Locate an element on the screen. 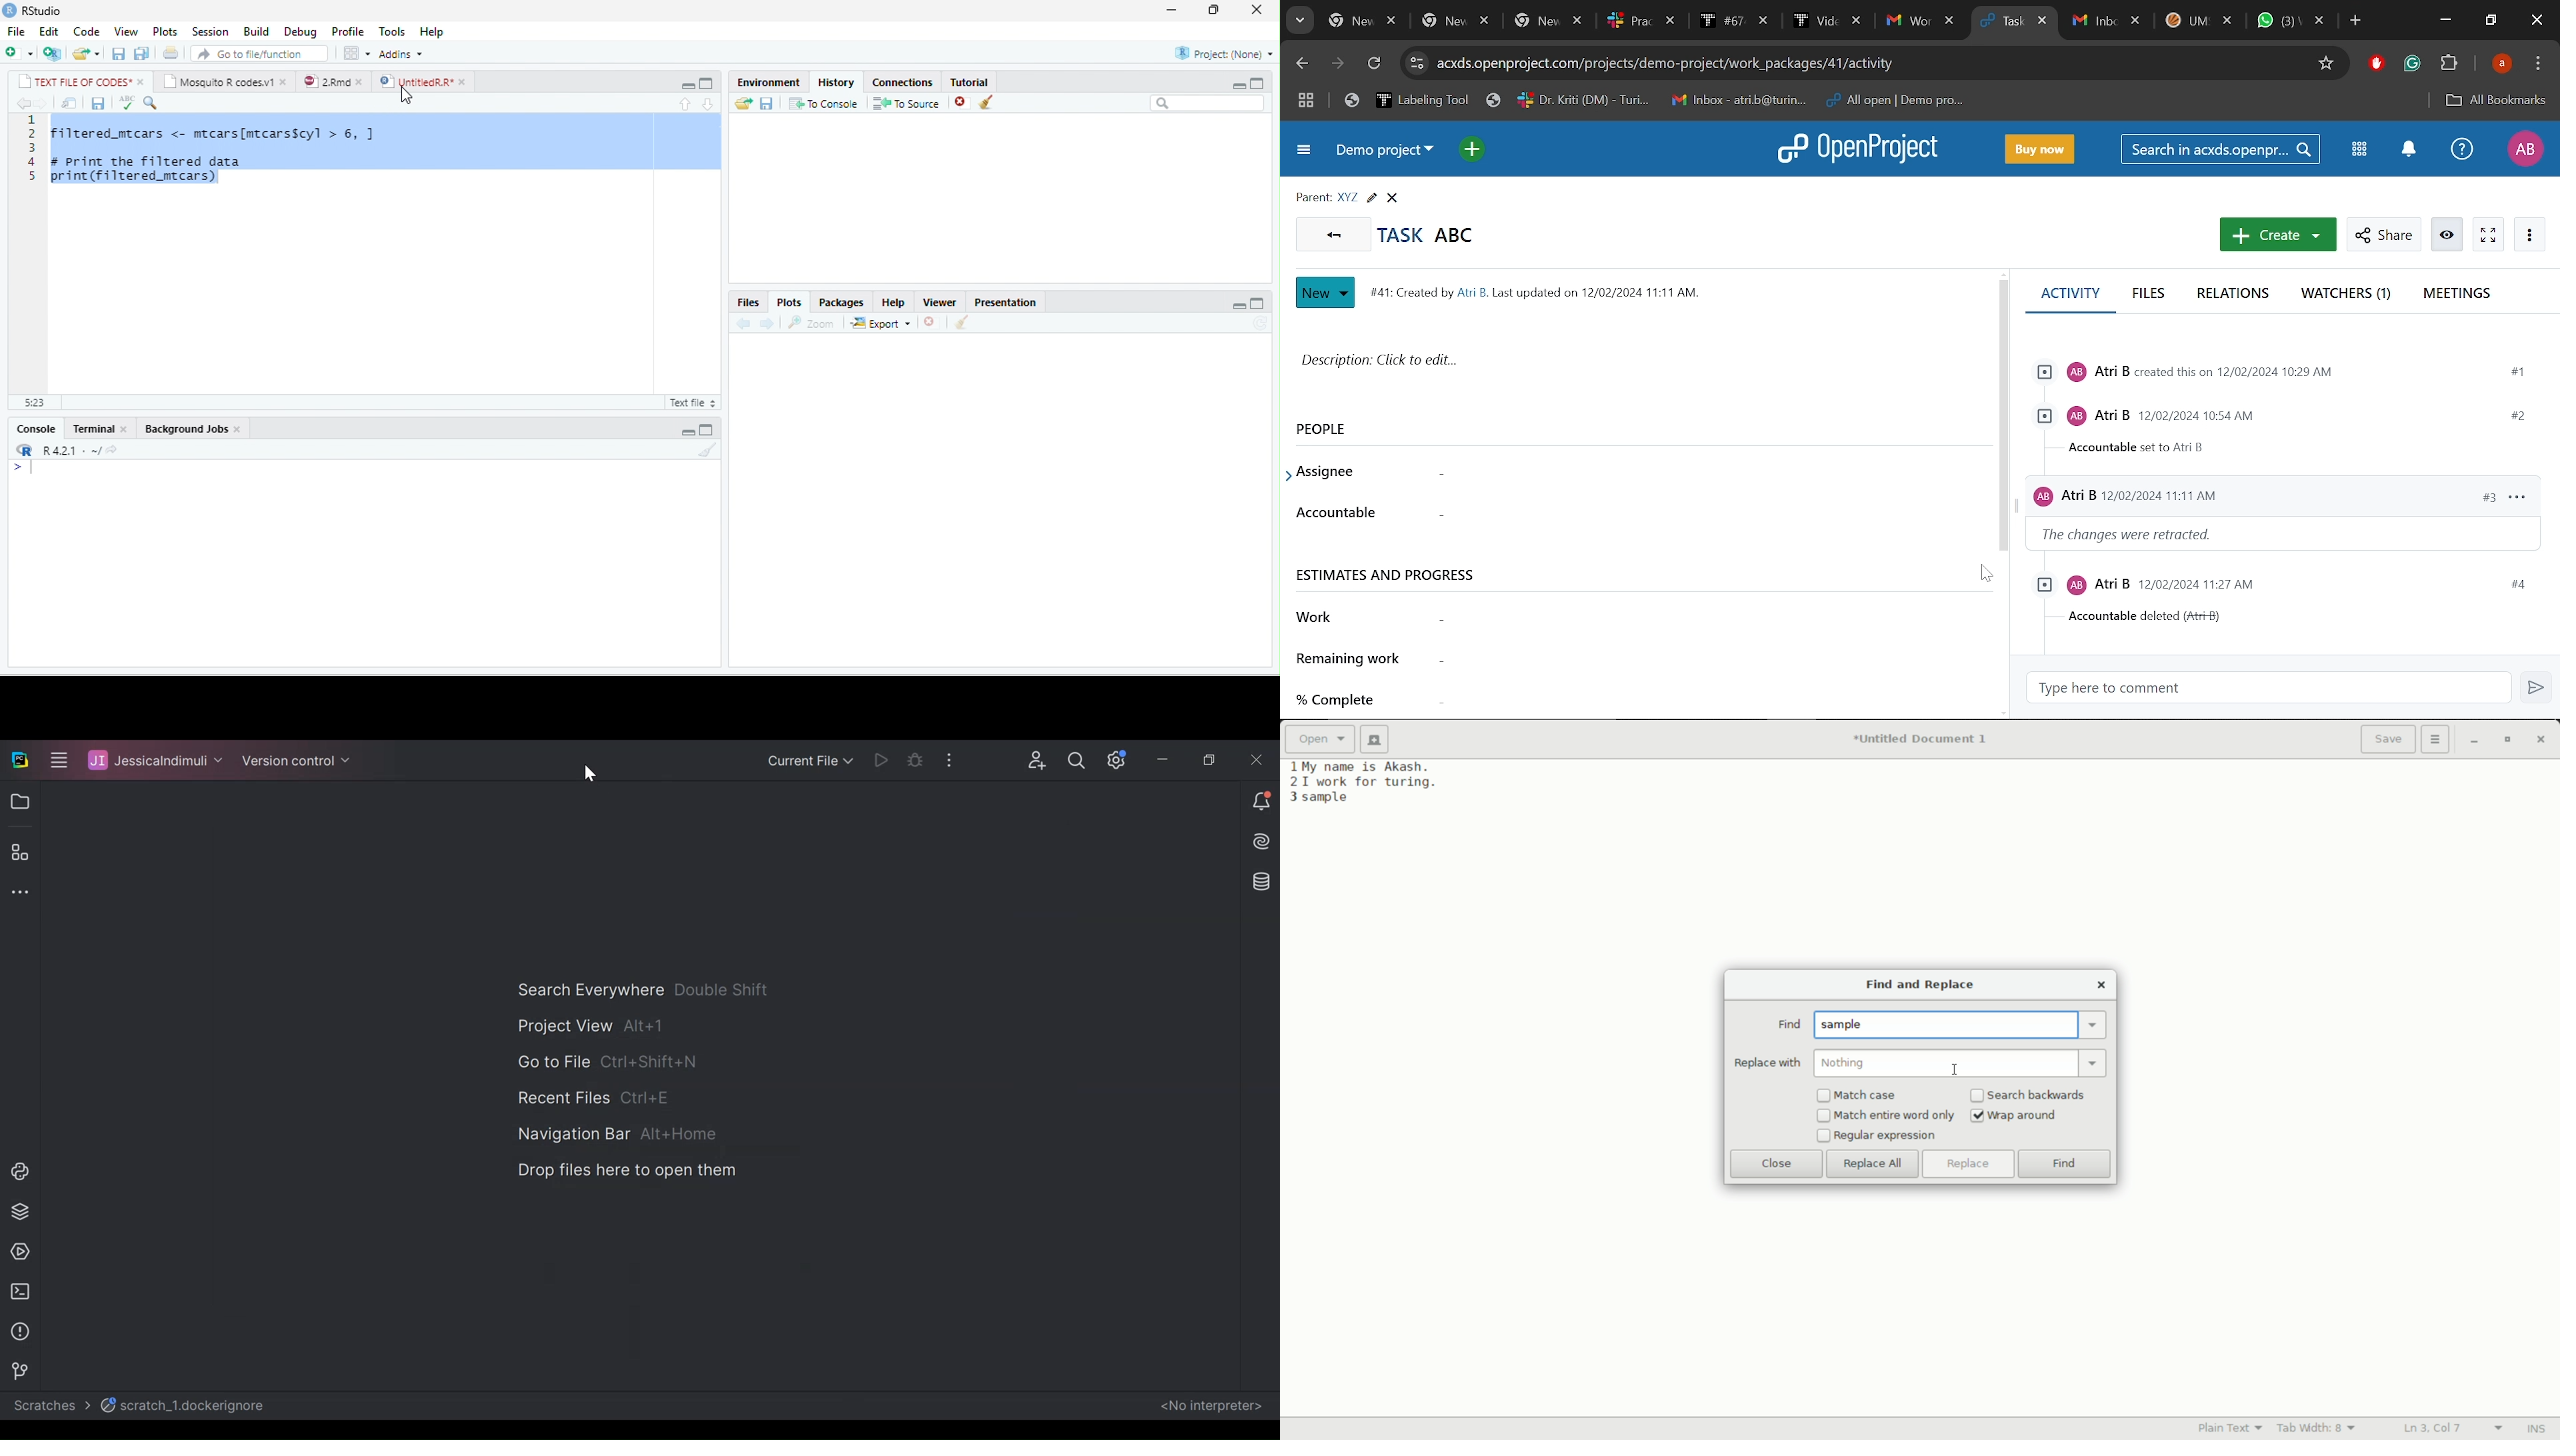 This screenshot has width=2576, height=1456. Files is located at coordinates (748, 303).